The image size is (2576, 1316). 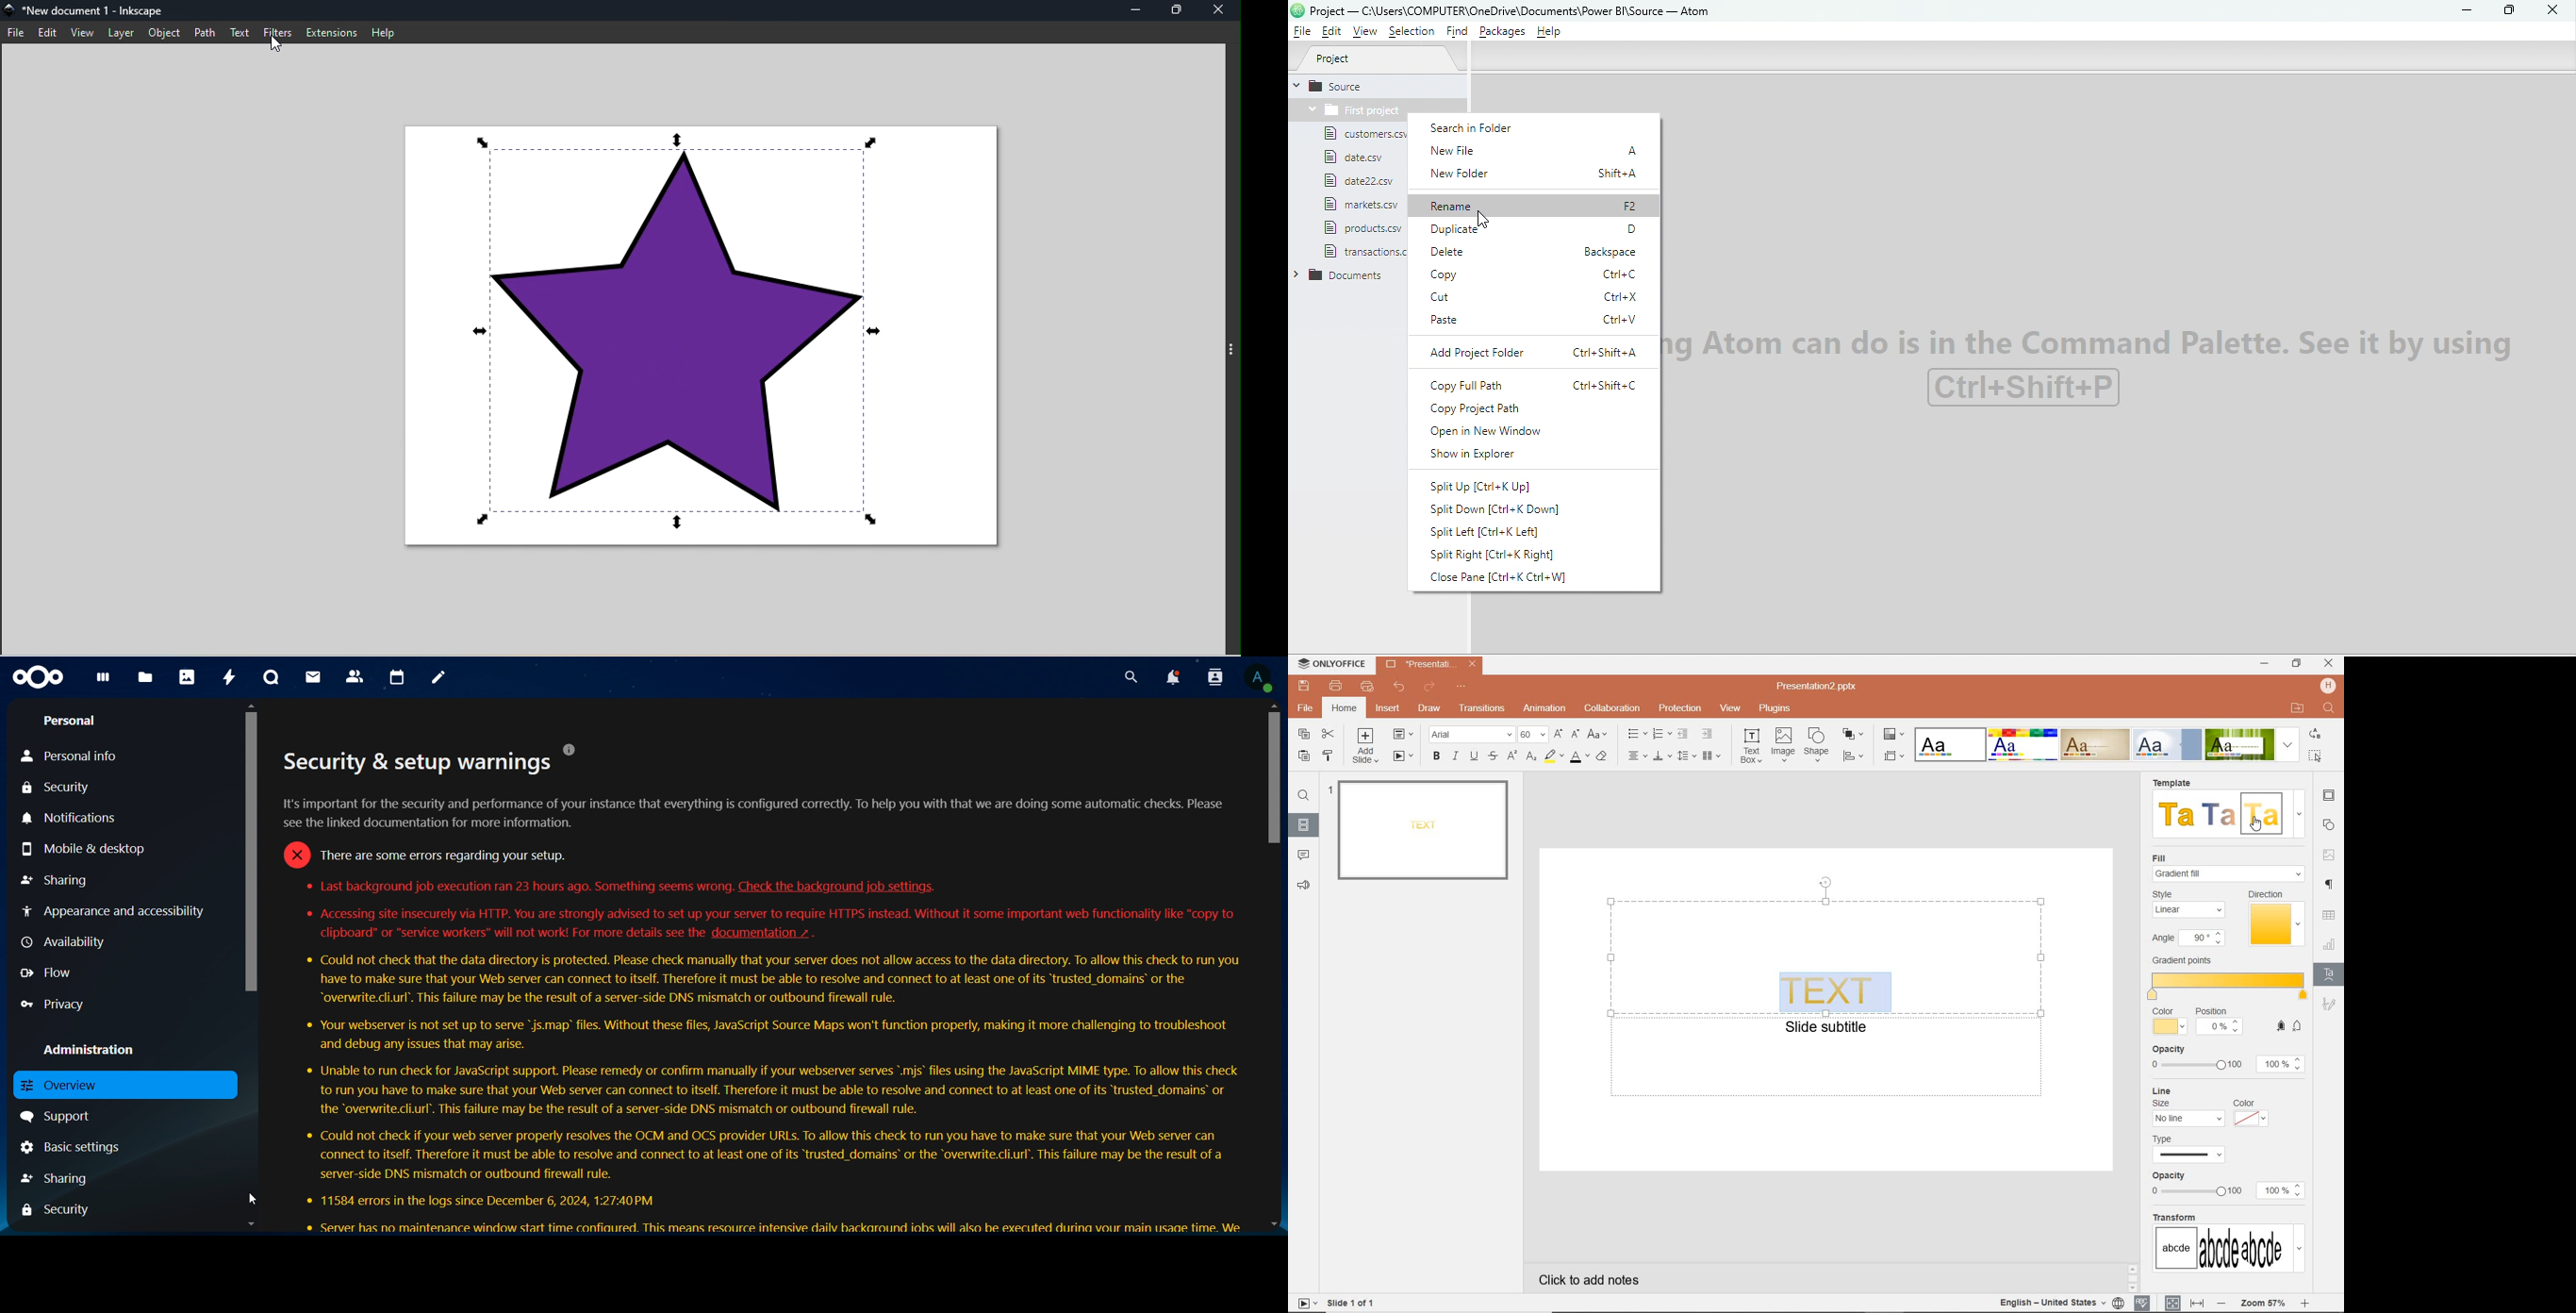 What do you see at coordinates (1488, 456) in the screenshot?
I see `Show in explorer` at bounding box center [1488, 456].